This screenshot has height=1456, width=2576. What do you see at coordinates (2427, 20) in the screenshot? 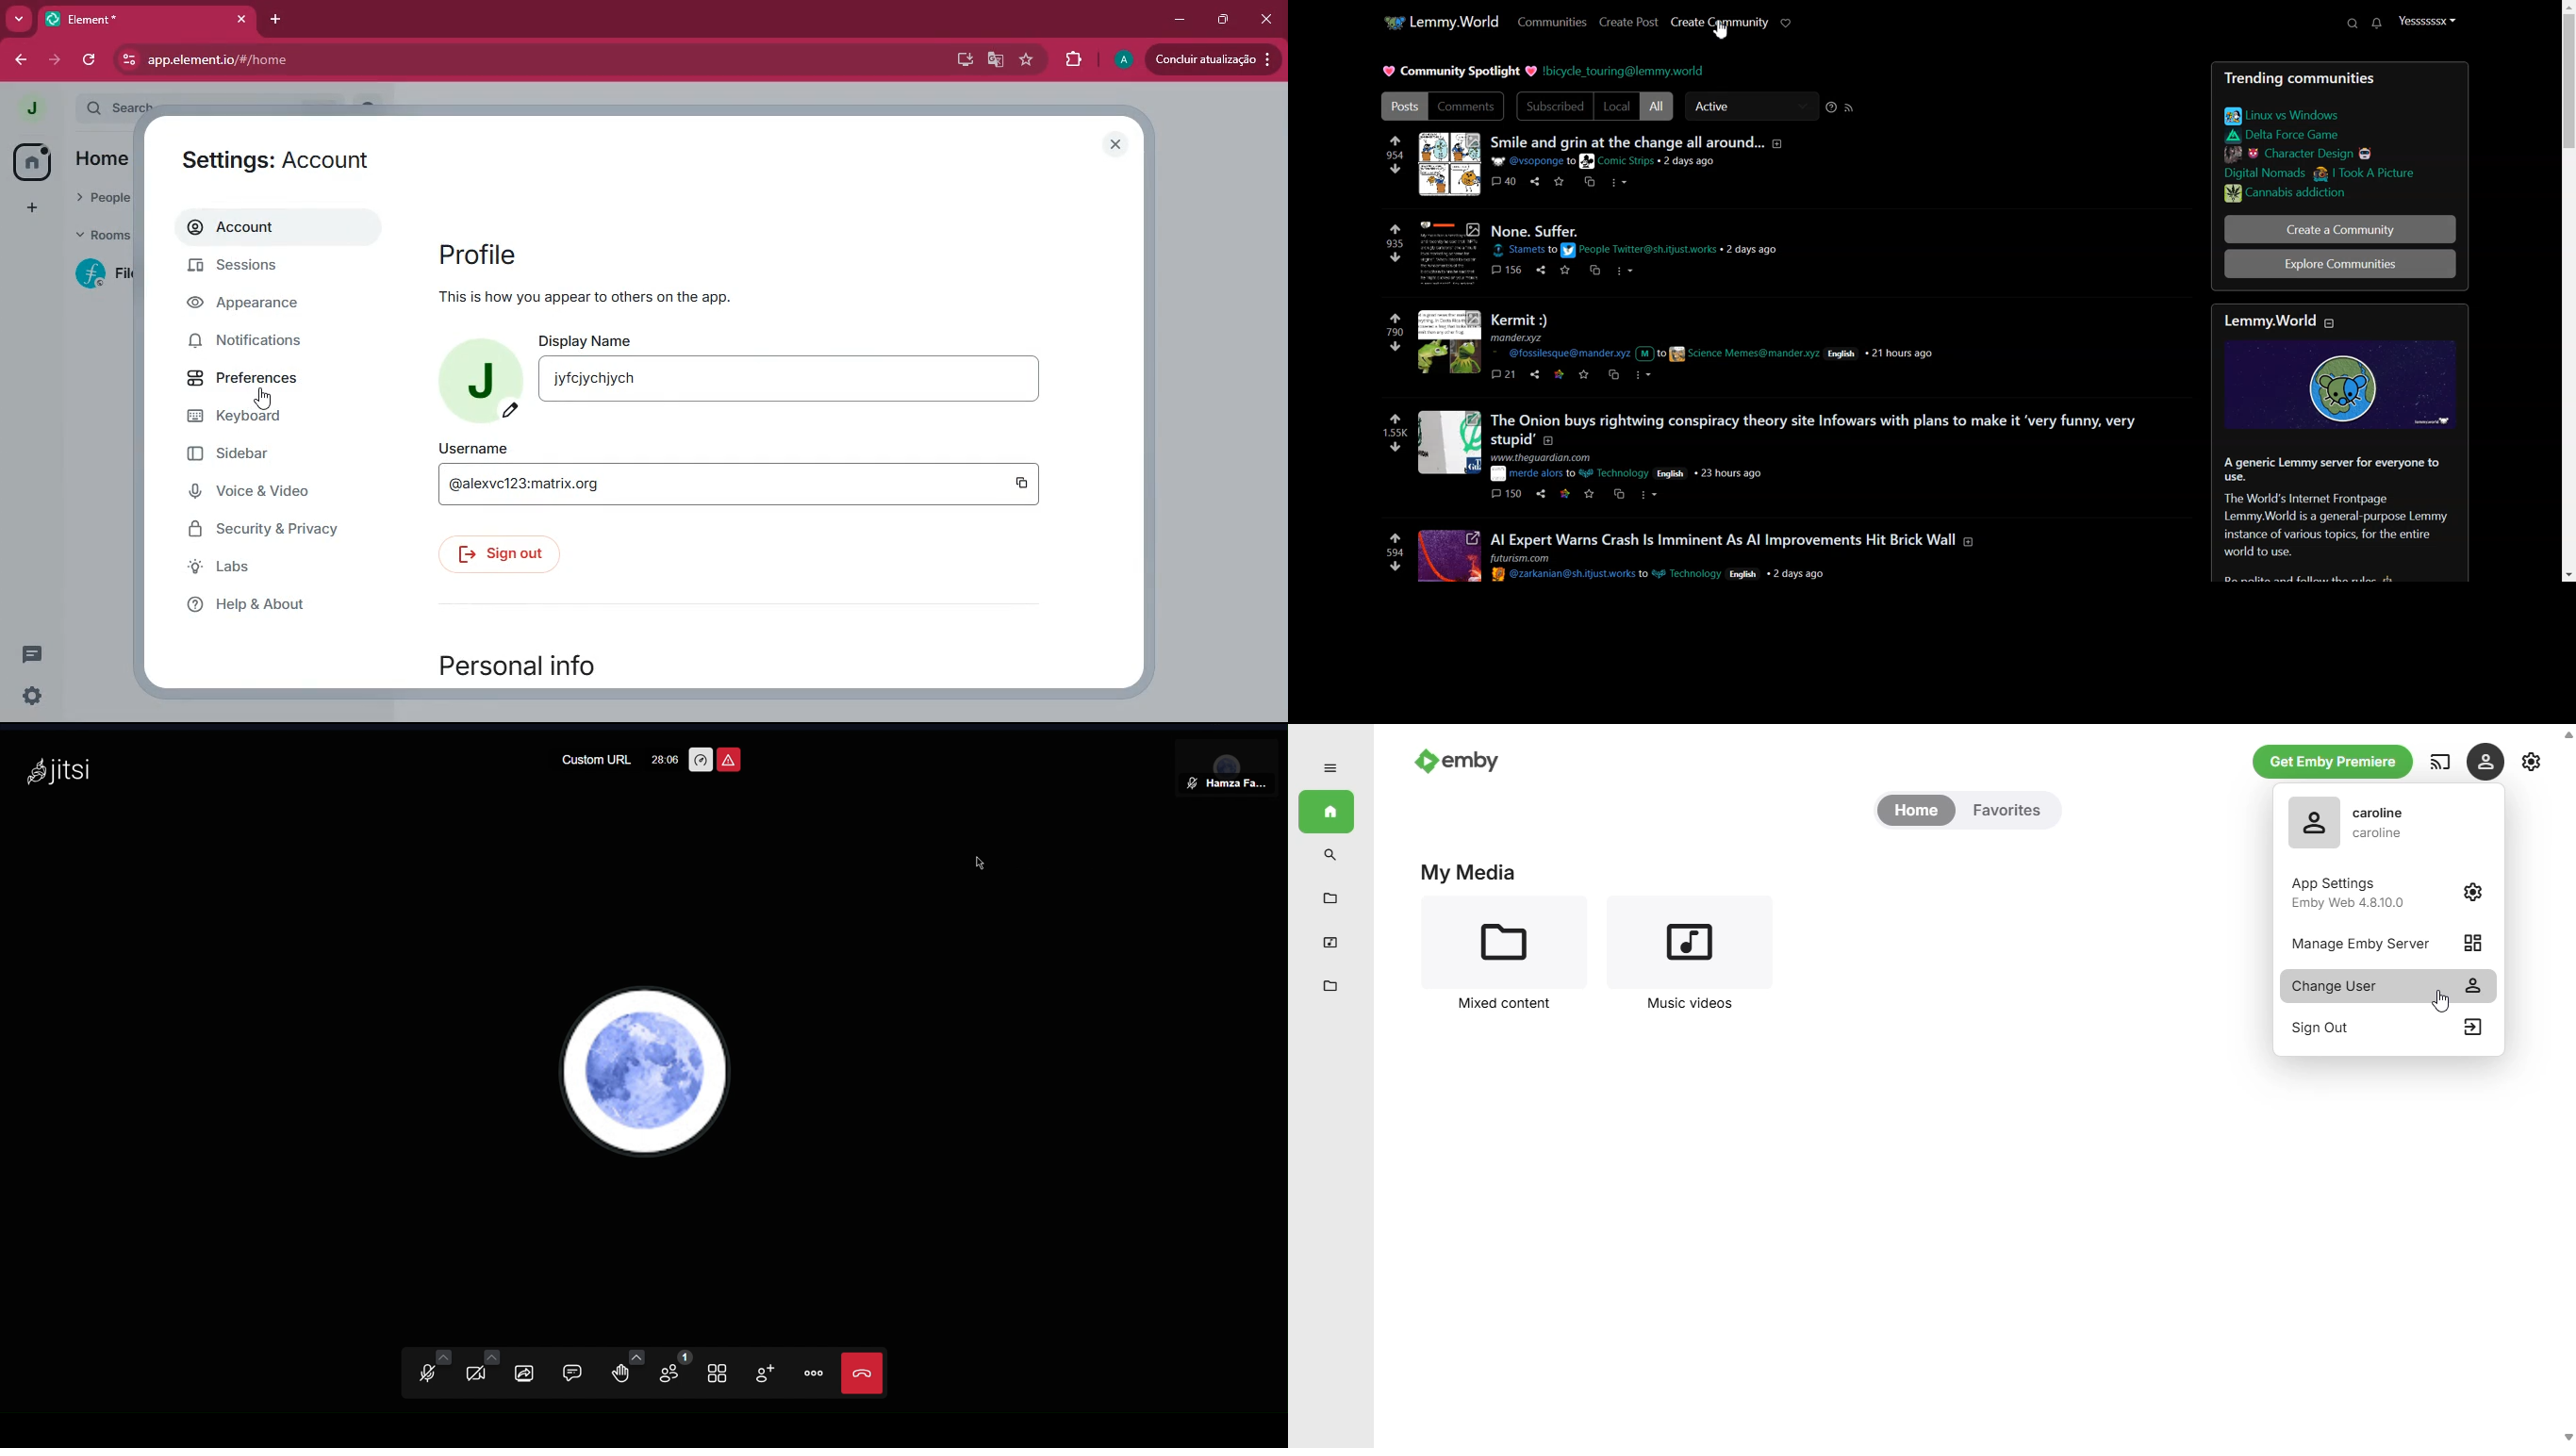
I see `Profile` at bounding box center [2427, 20].